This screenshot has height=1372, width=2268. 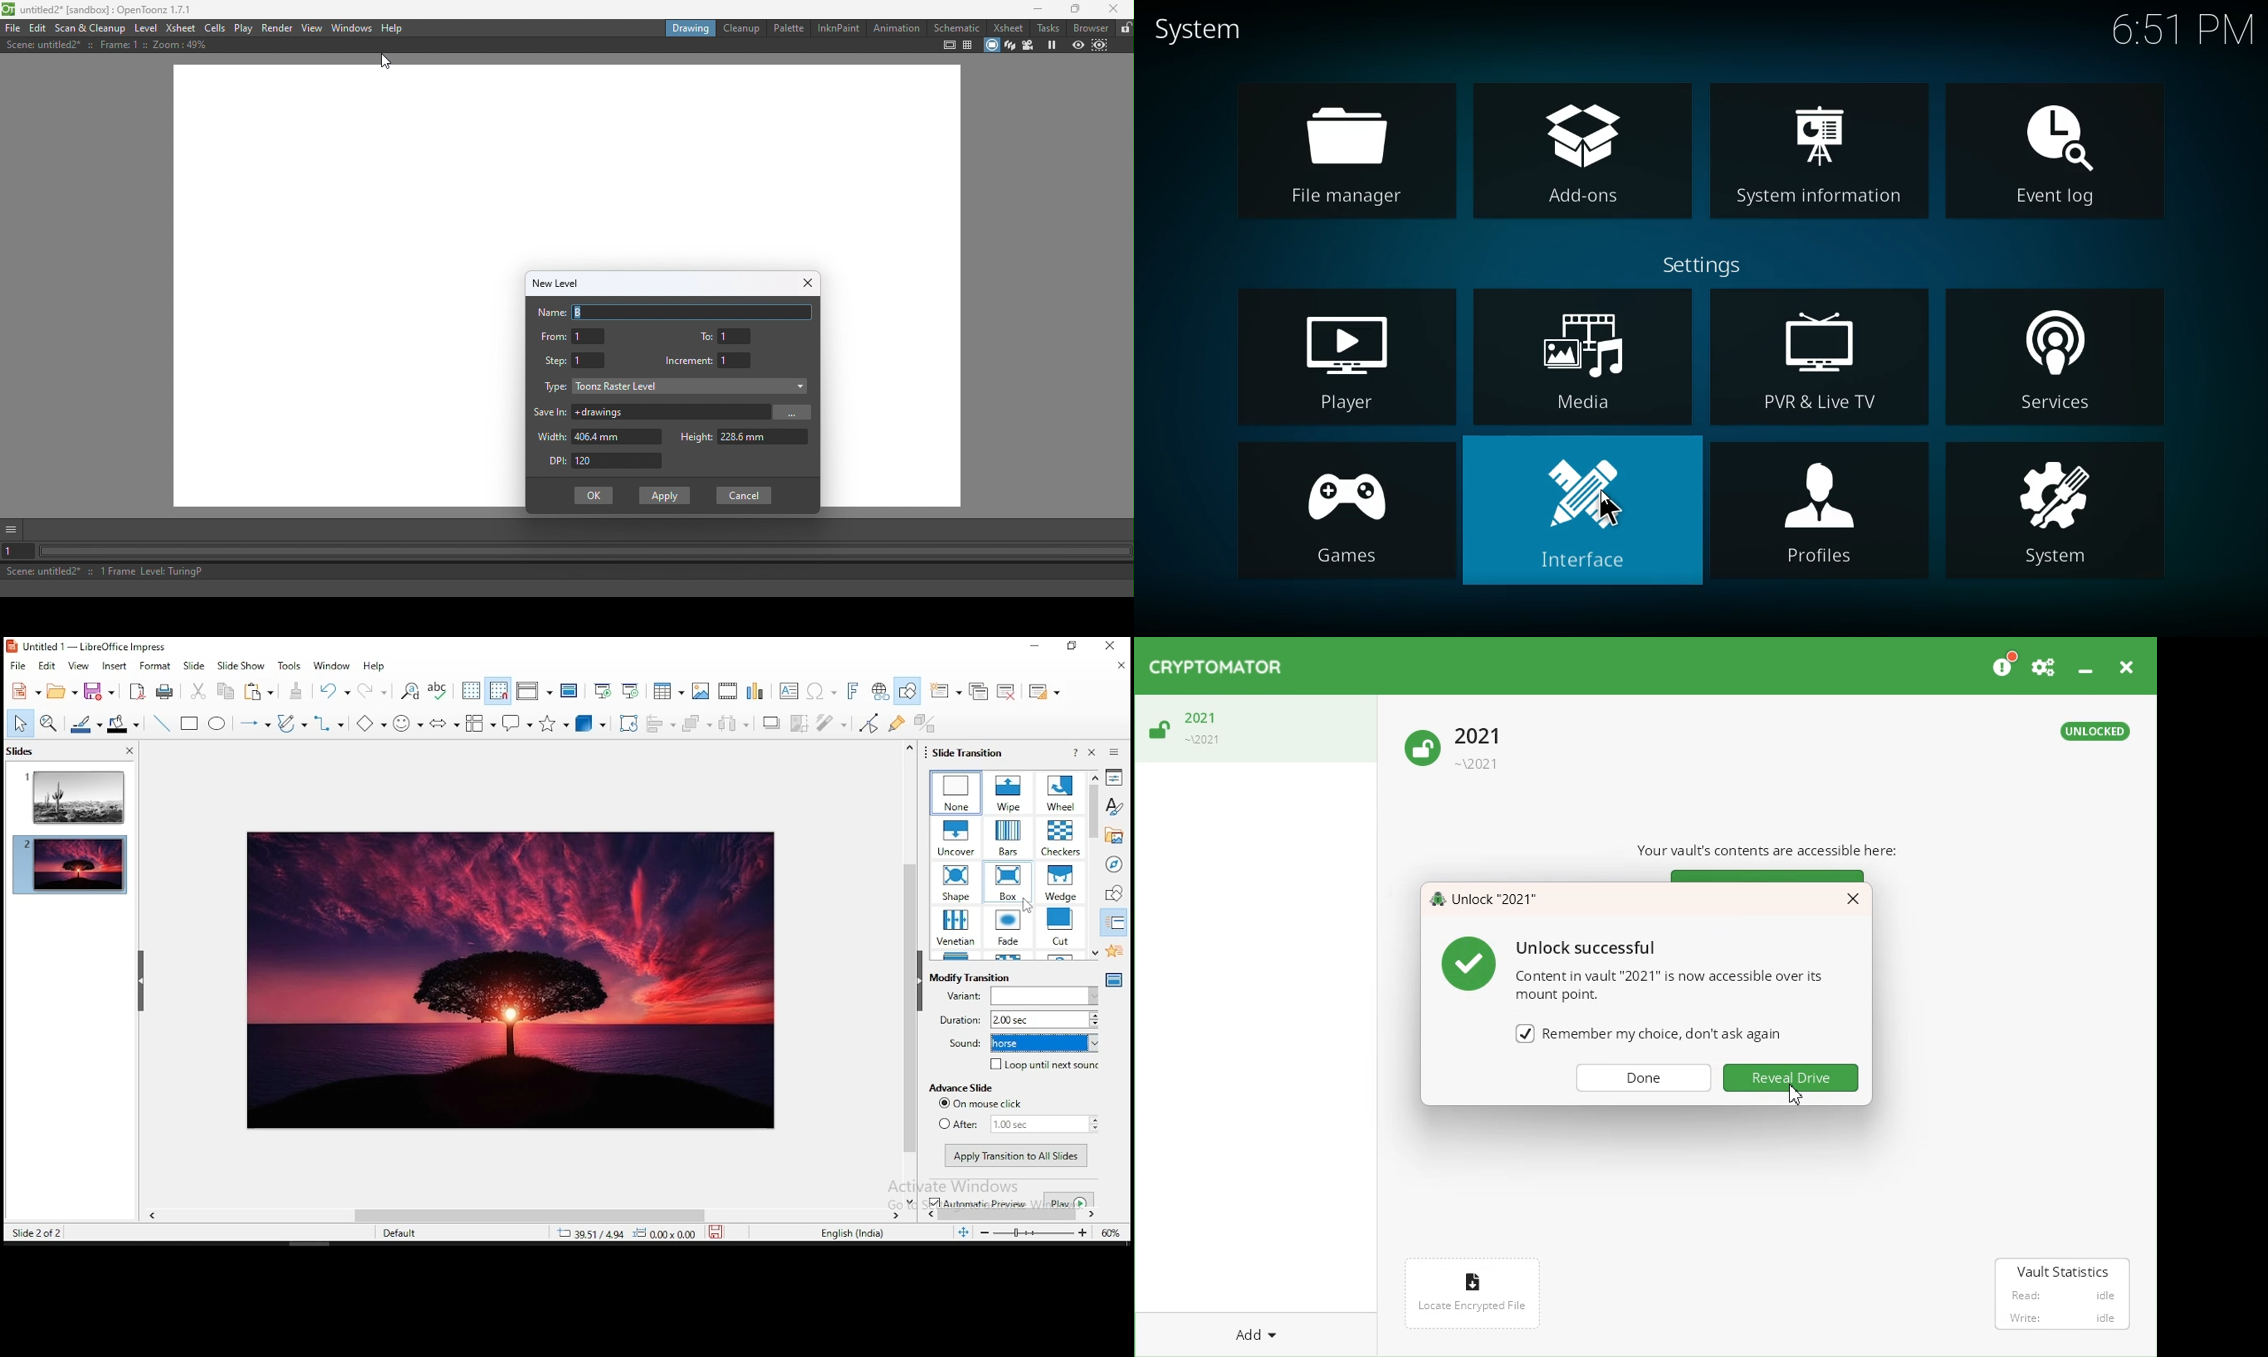 What do you see at coordinates (664, 725) in the screenshot?
I see `align objects` at bounding box center [664, 725].